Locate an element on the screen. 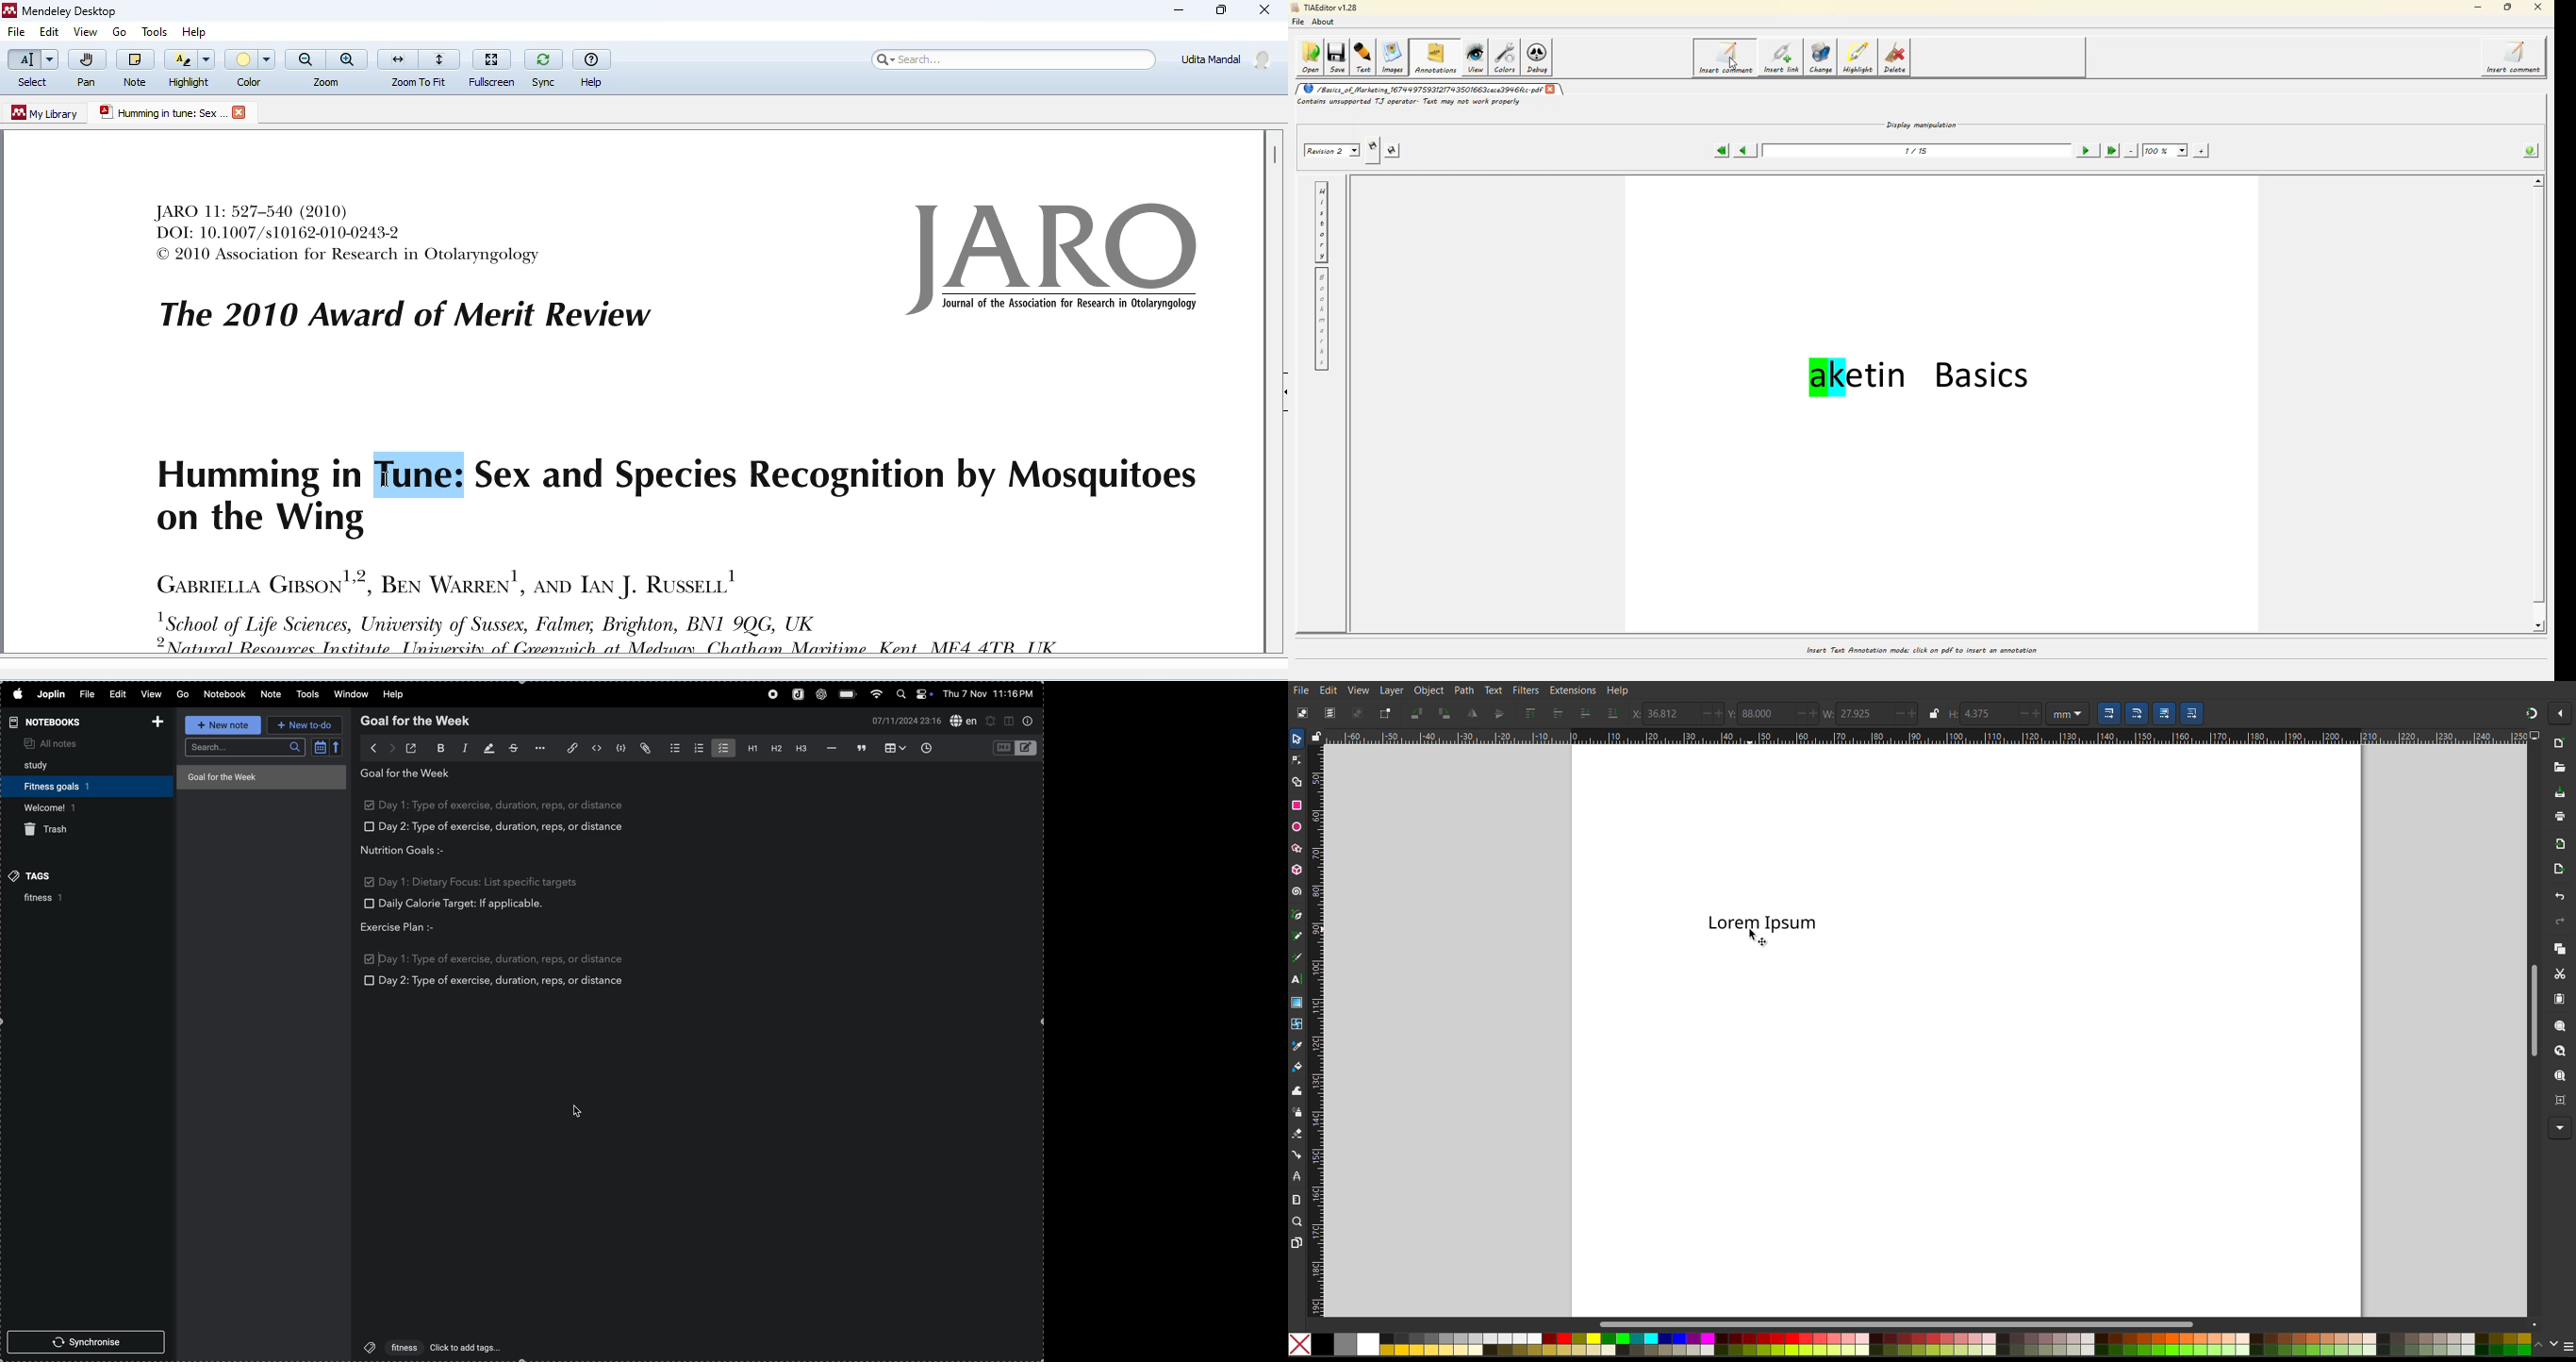 The height and width of the screenshot is (1372, 2576). apple logo is located at coordinates (16, 693).